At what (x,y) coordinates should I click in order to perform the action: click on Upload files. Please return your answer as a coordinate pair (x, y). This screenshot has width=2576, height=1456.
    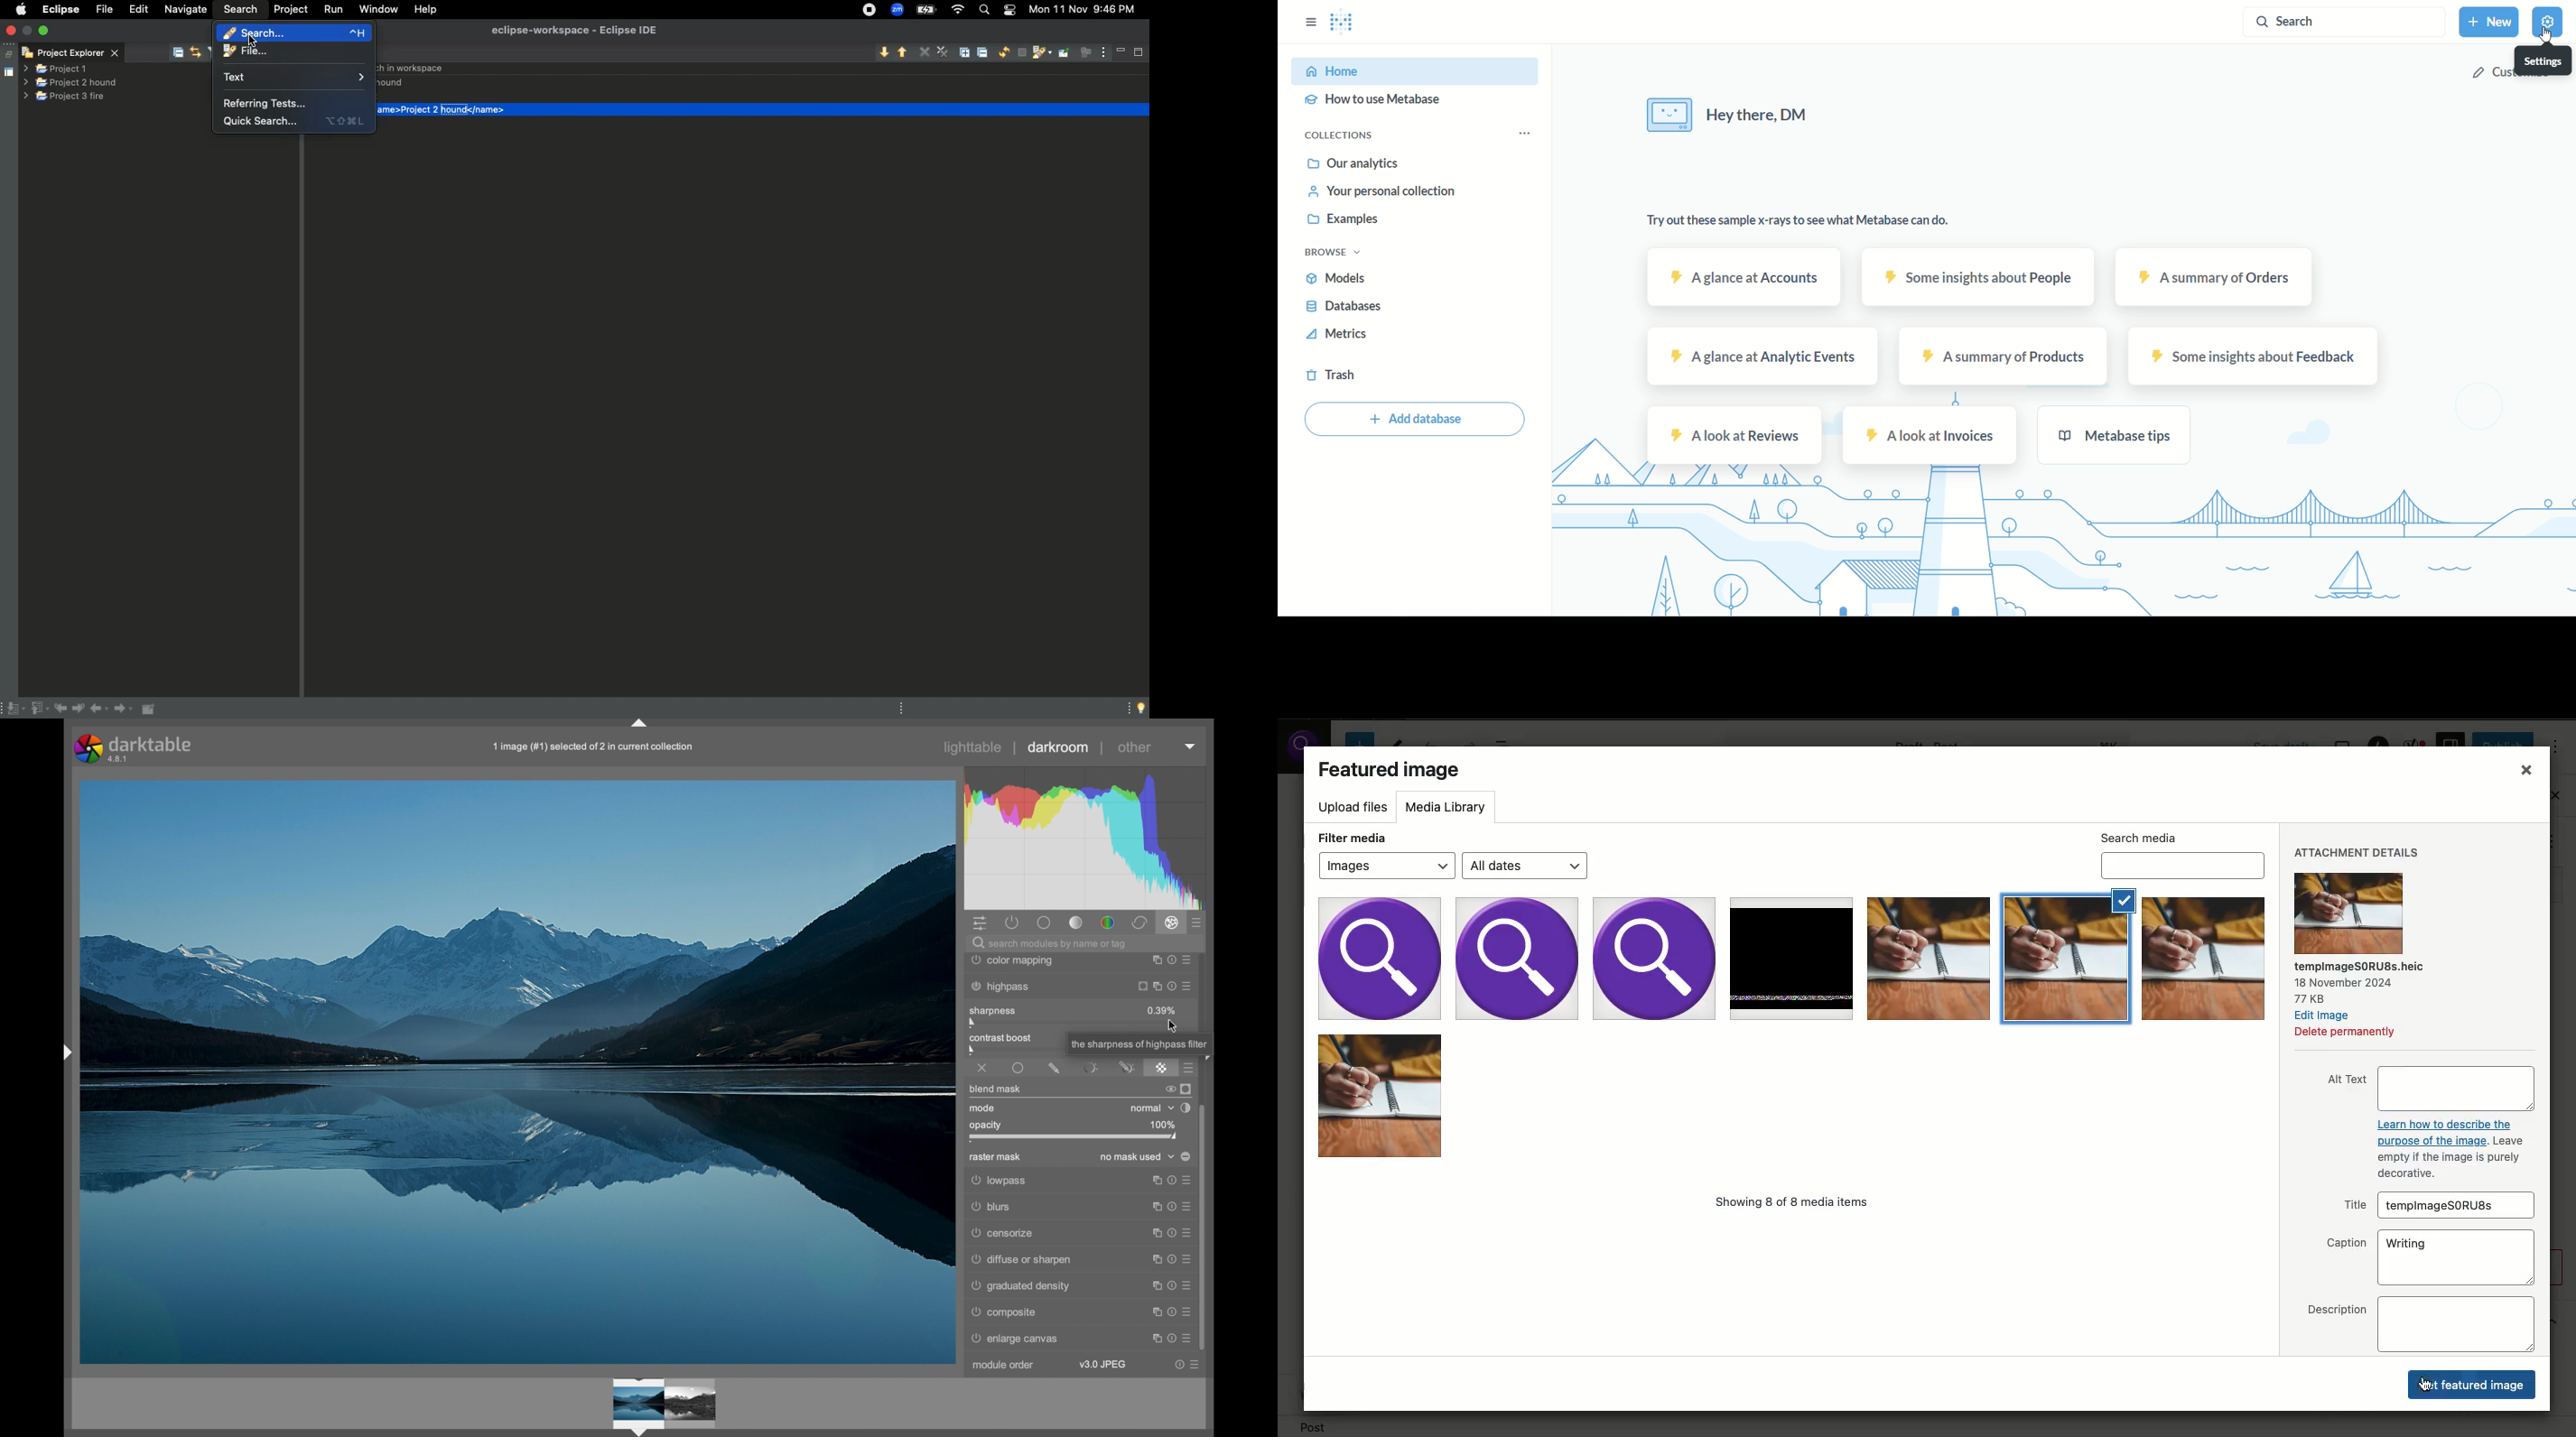
    Looking at the image, I should click on (1357, 809).